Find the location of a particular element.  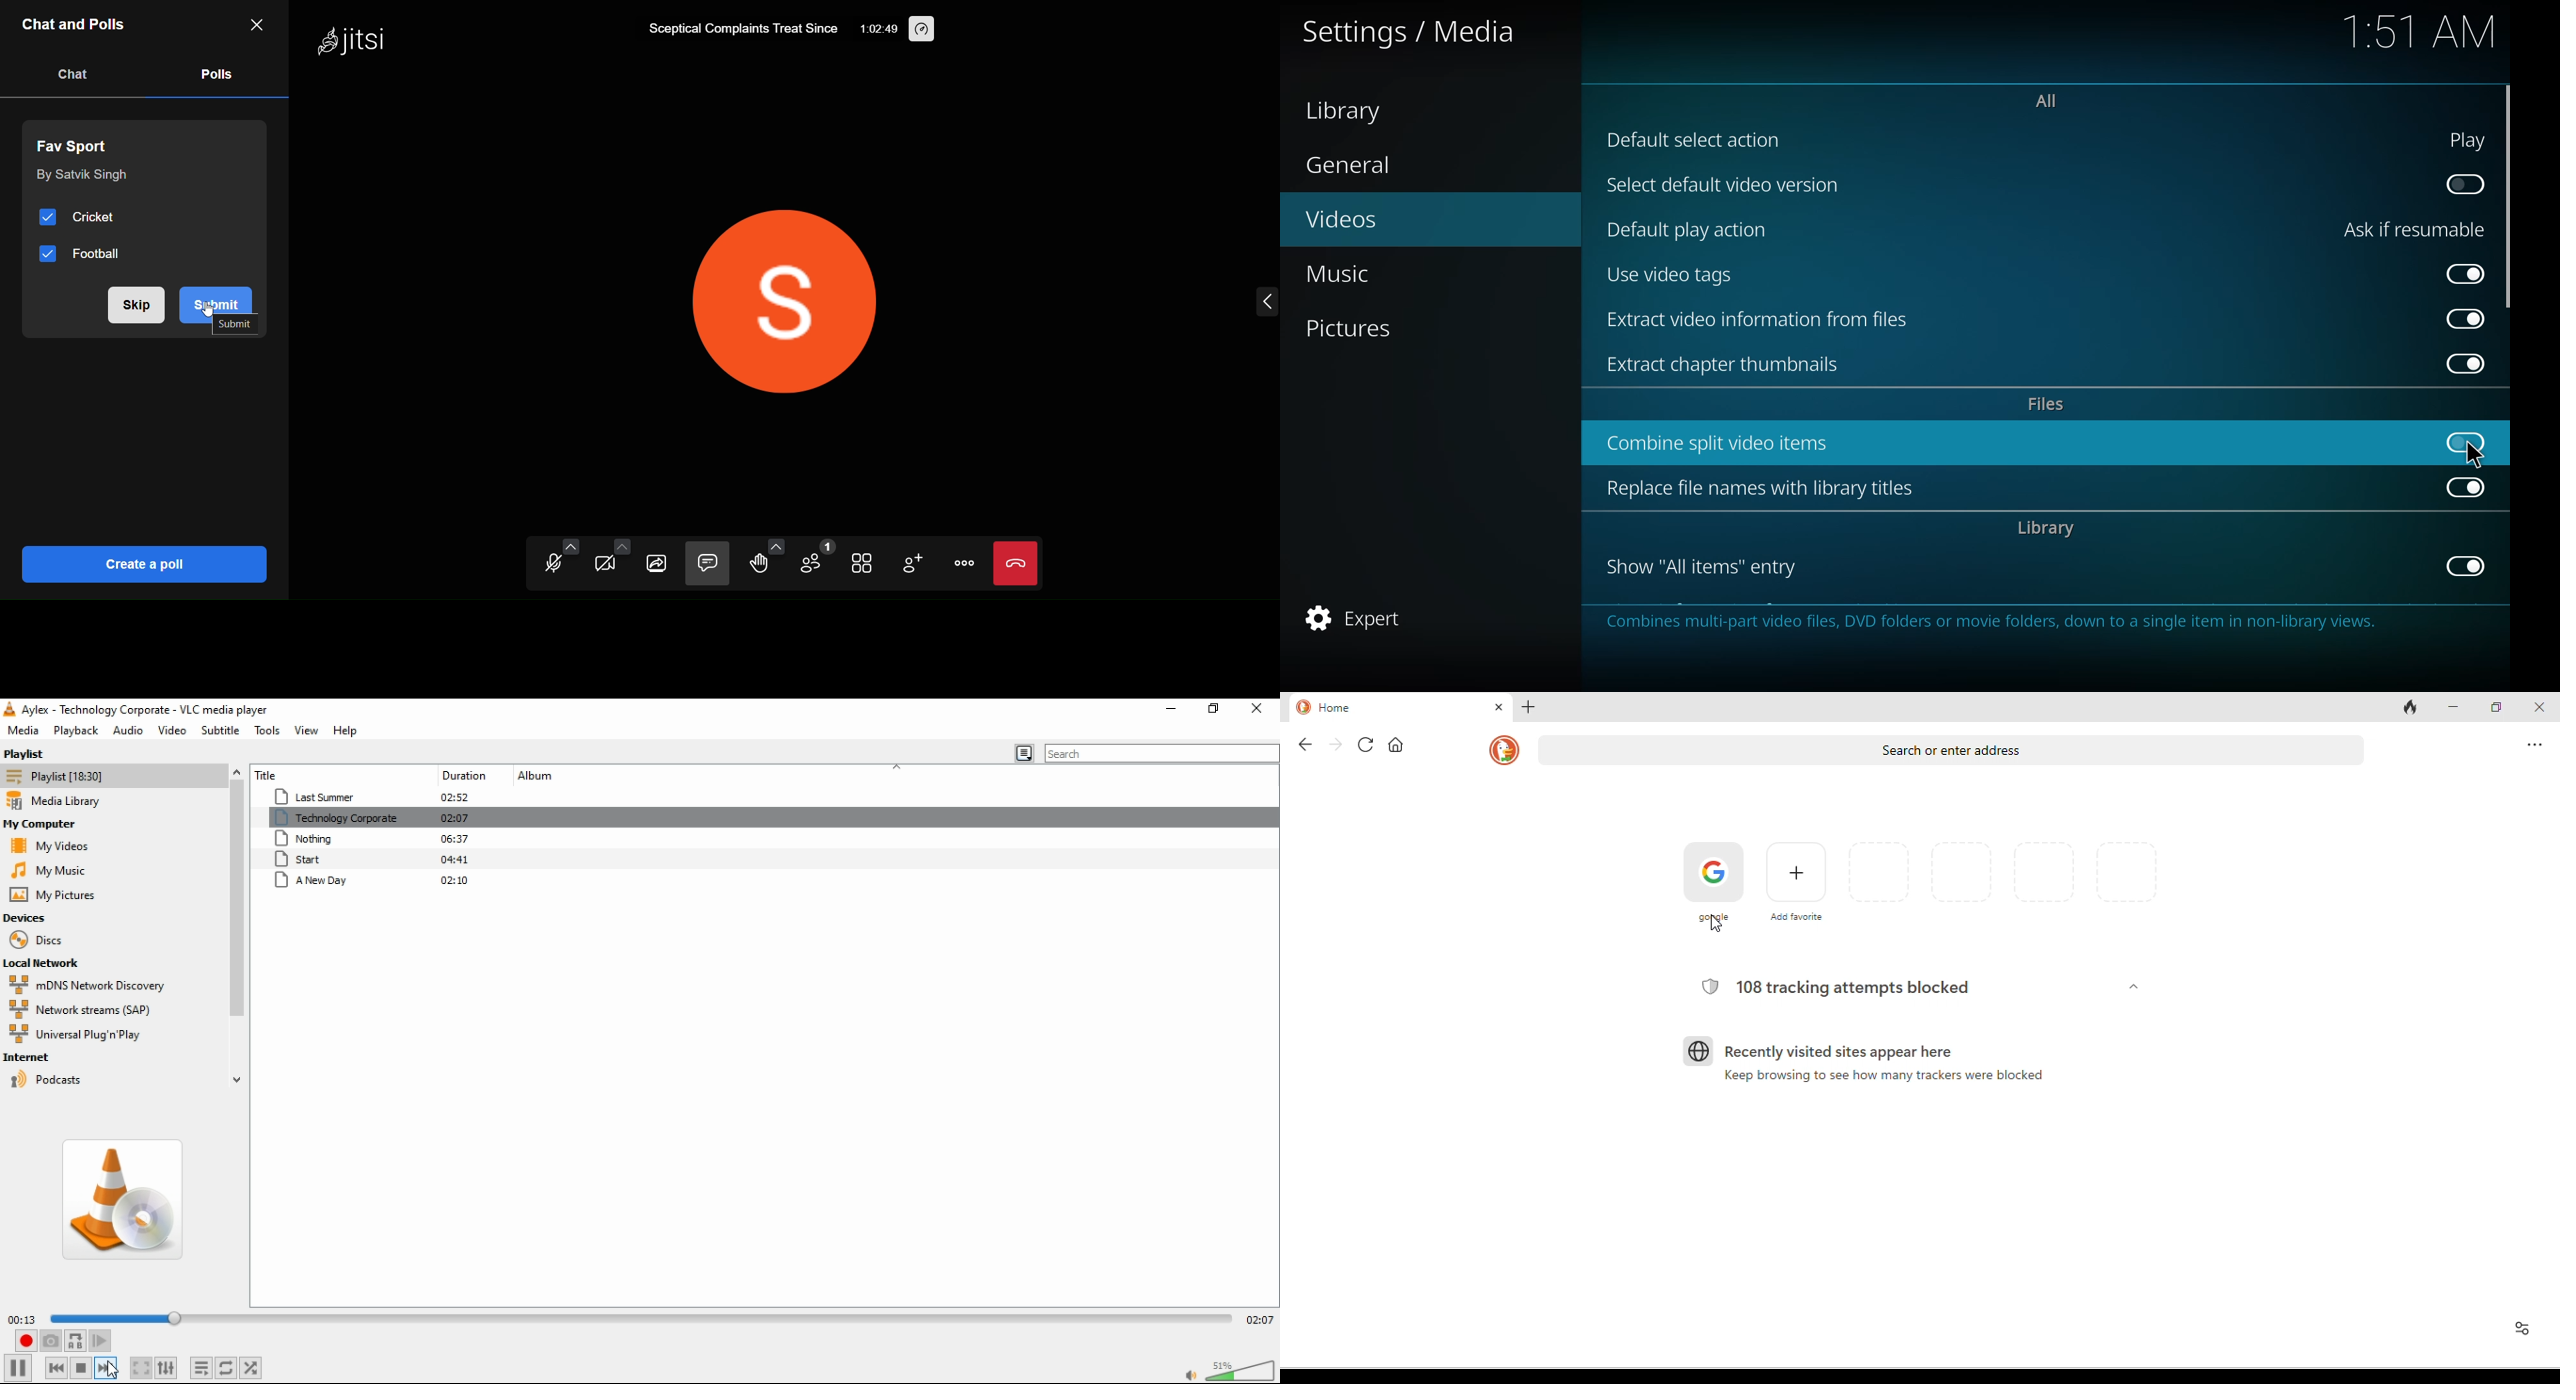

universal plug'n play is located at coordinates (85, 1035).